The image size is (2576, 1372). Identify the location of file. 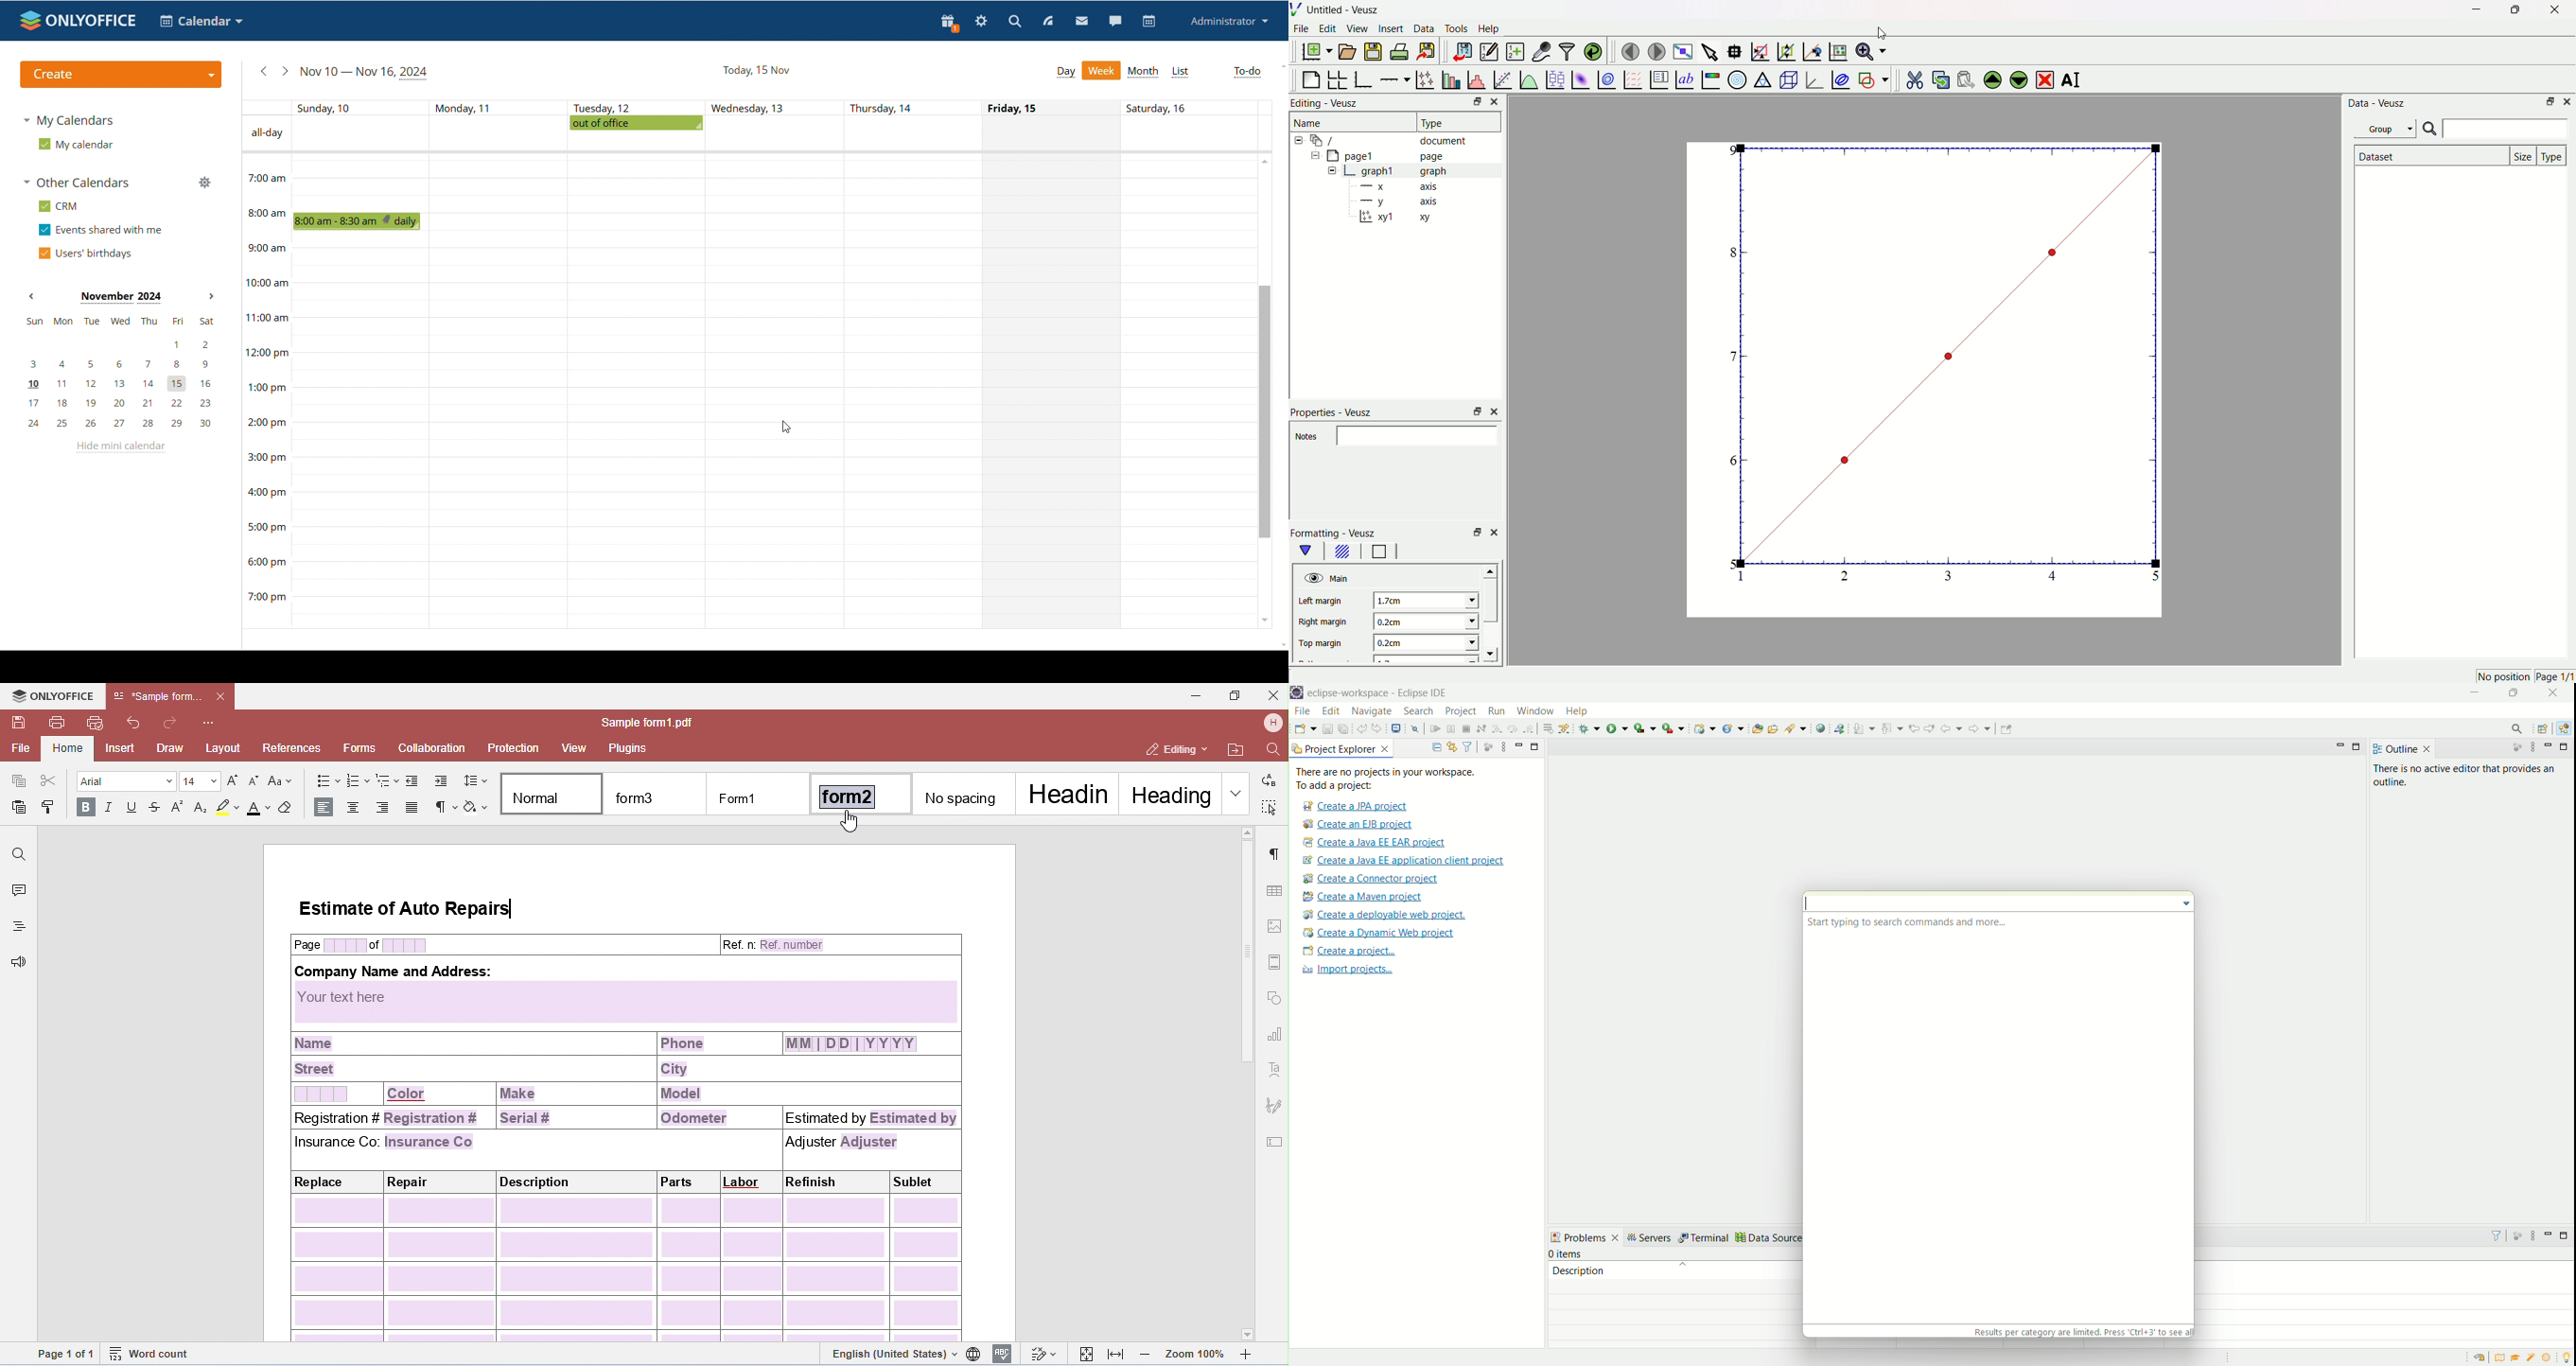
(1305, 713).